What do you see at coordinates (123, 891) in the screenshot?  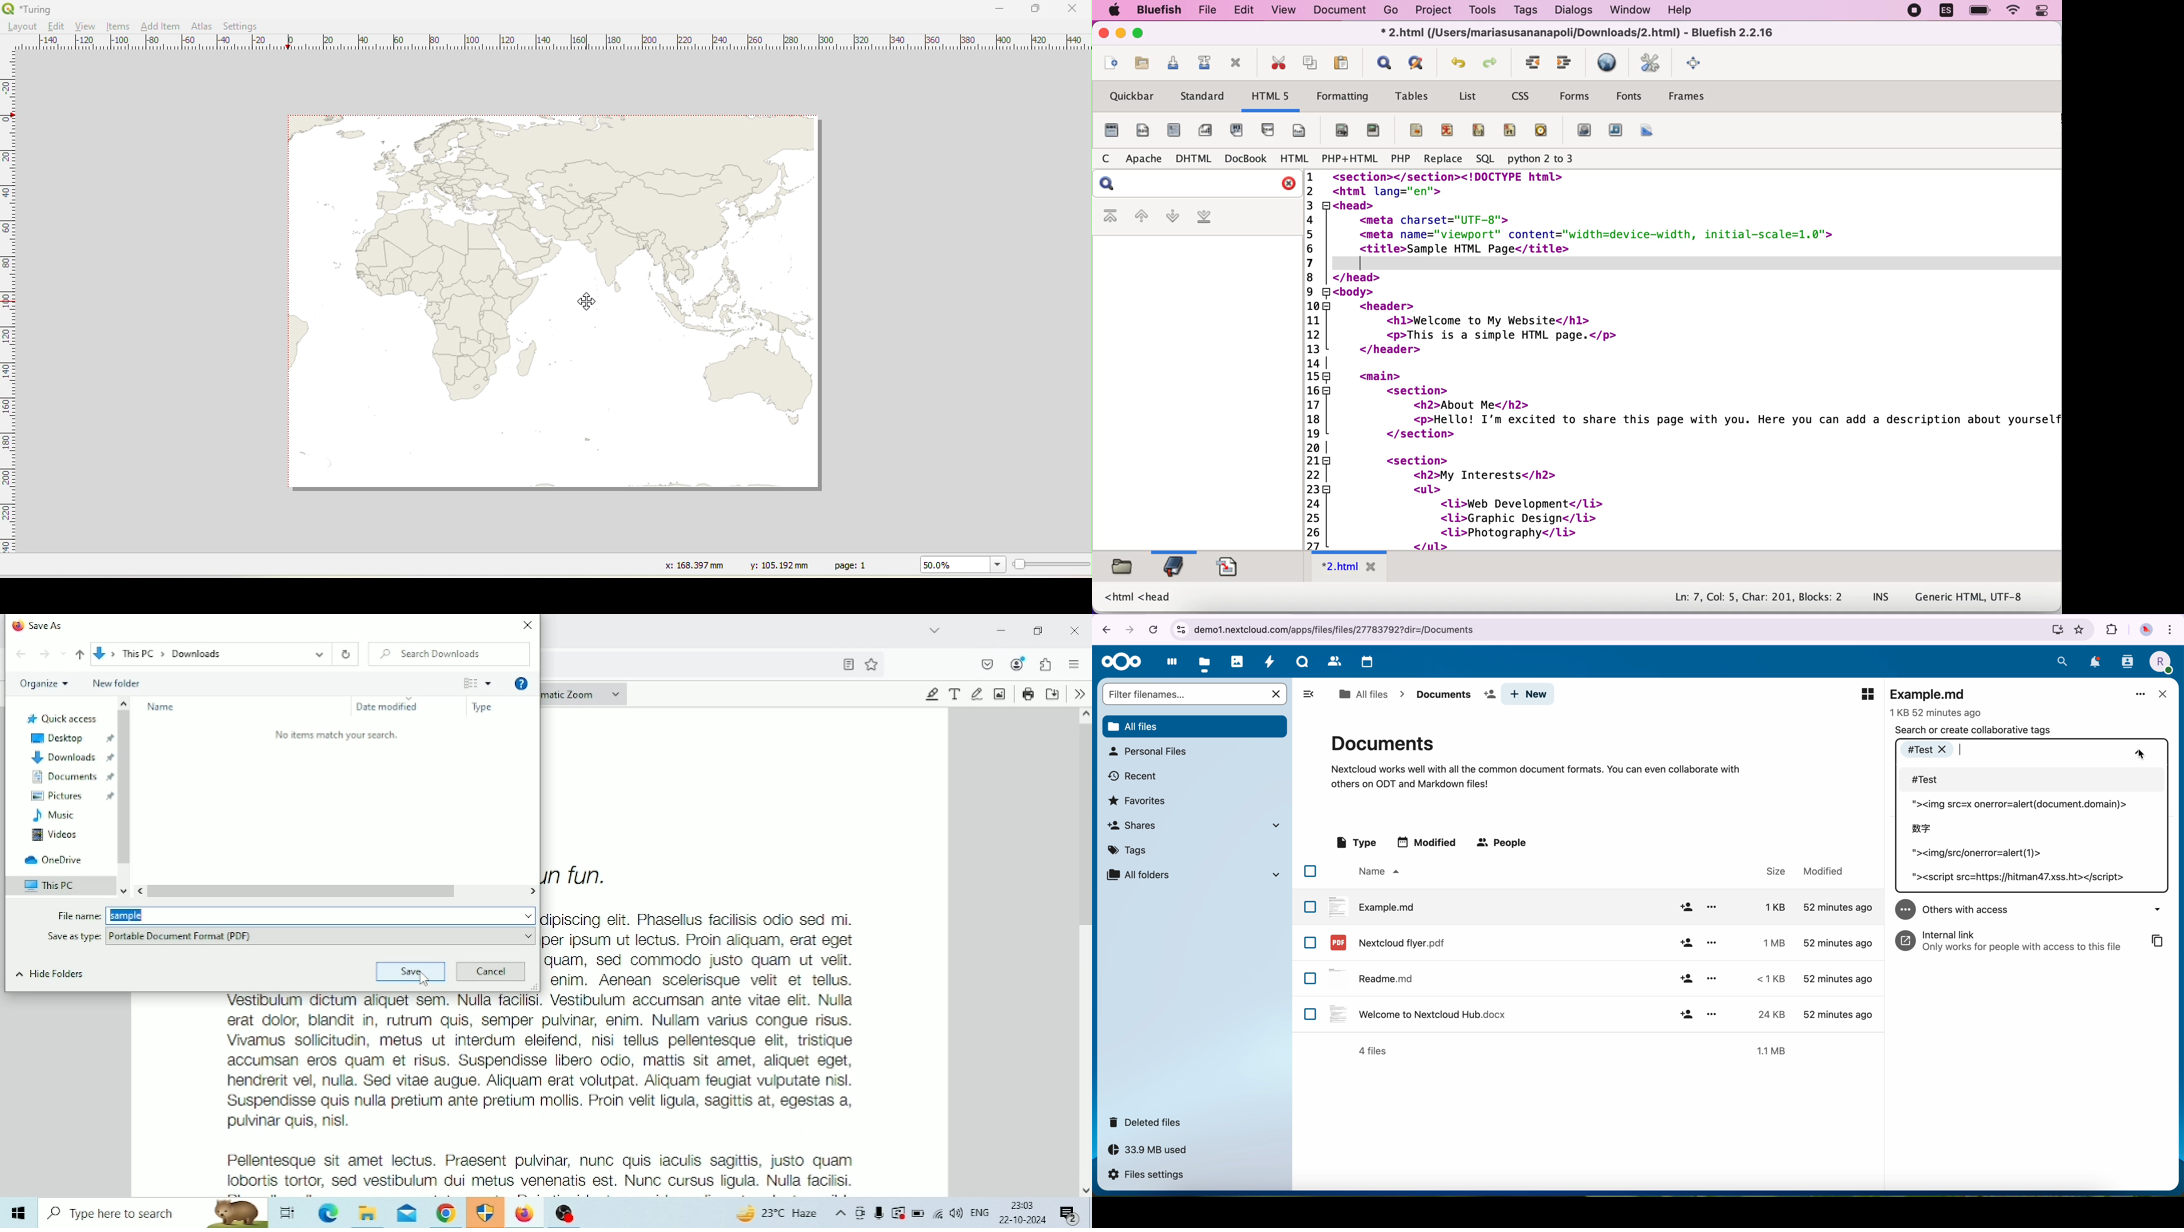 I see `scroll down` at bounding box center [123, 891].